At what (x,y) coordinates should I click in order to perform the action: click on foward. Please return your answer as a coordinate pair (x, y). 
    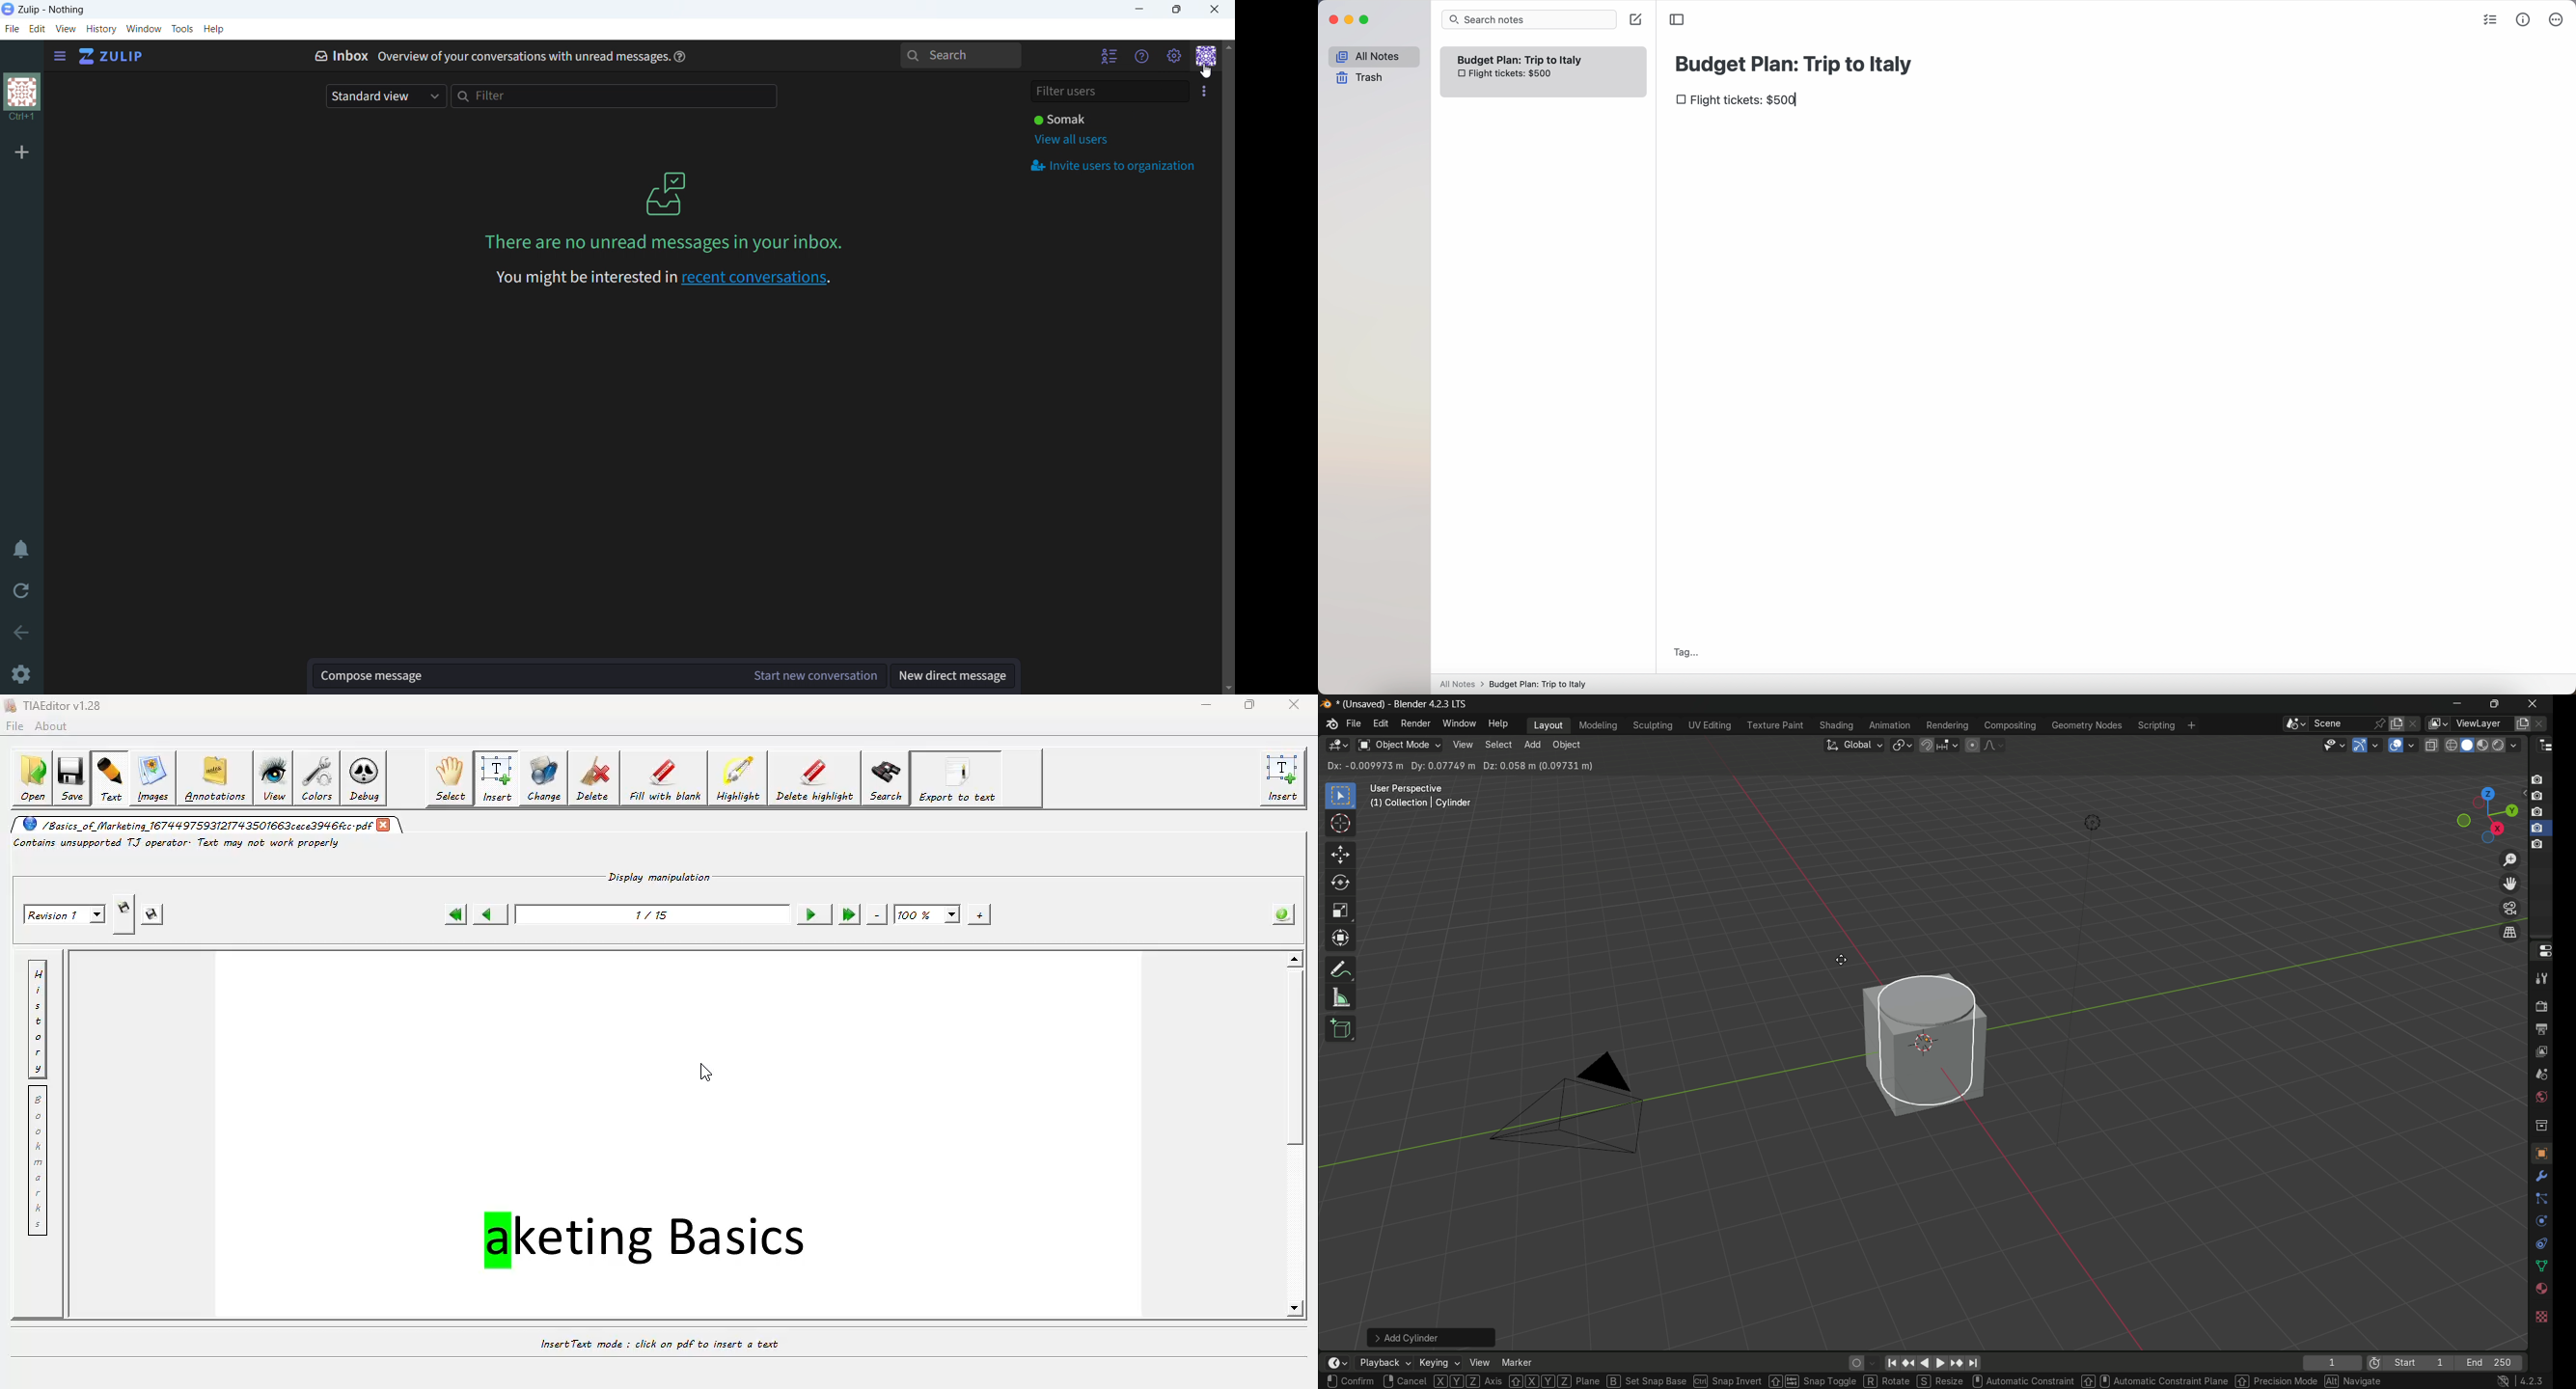
    Looking at the image, I should click on (1941, 1363).